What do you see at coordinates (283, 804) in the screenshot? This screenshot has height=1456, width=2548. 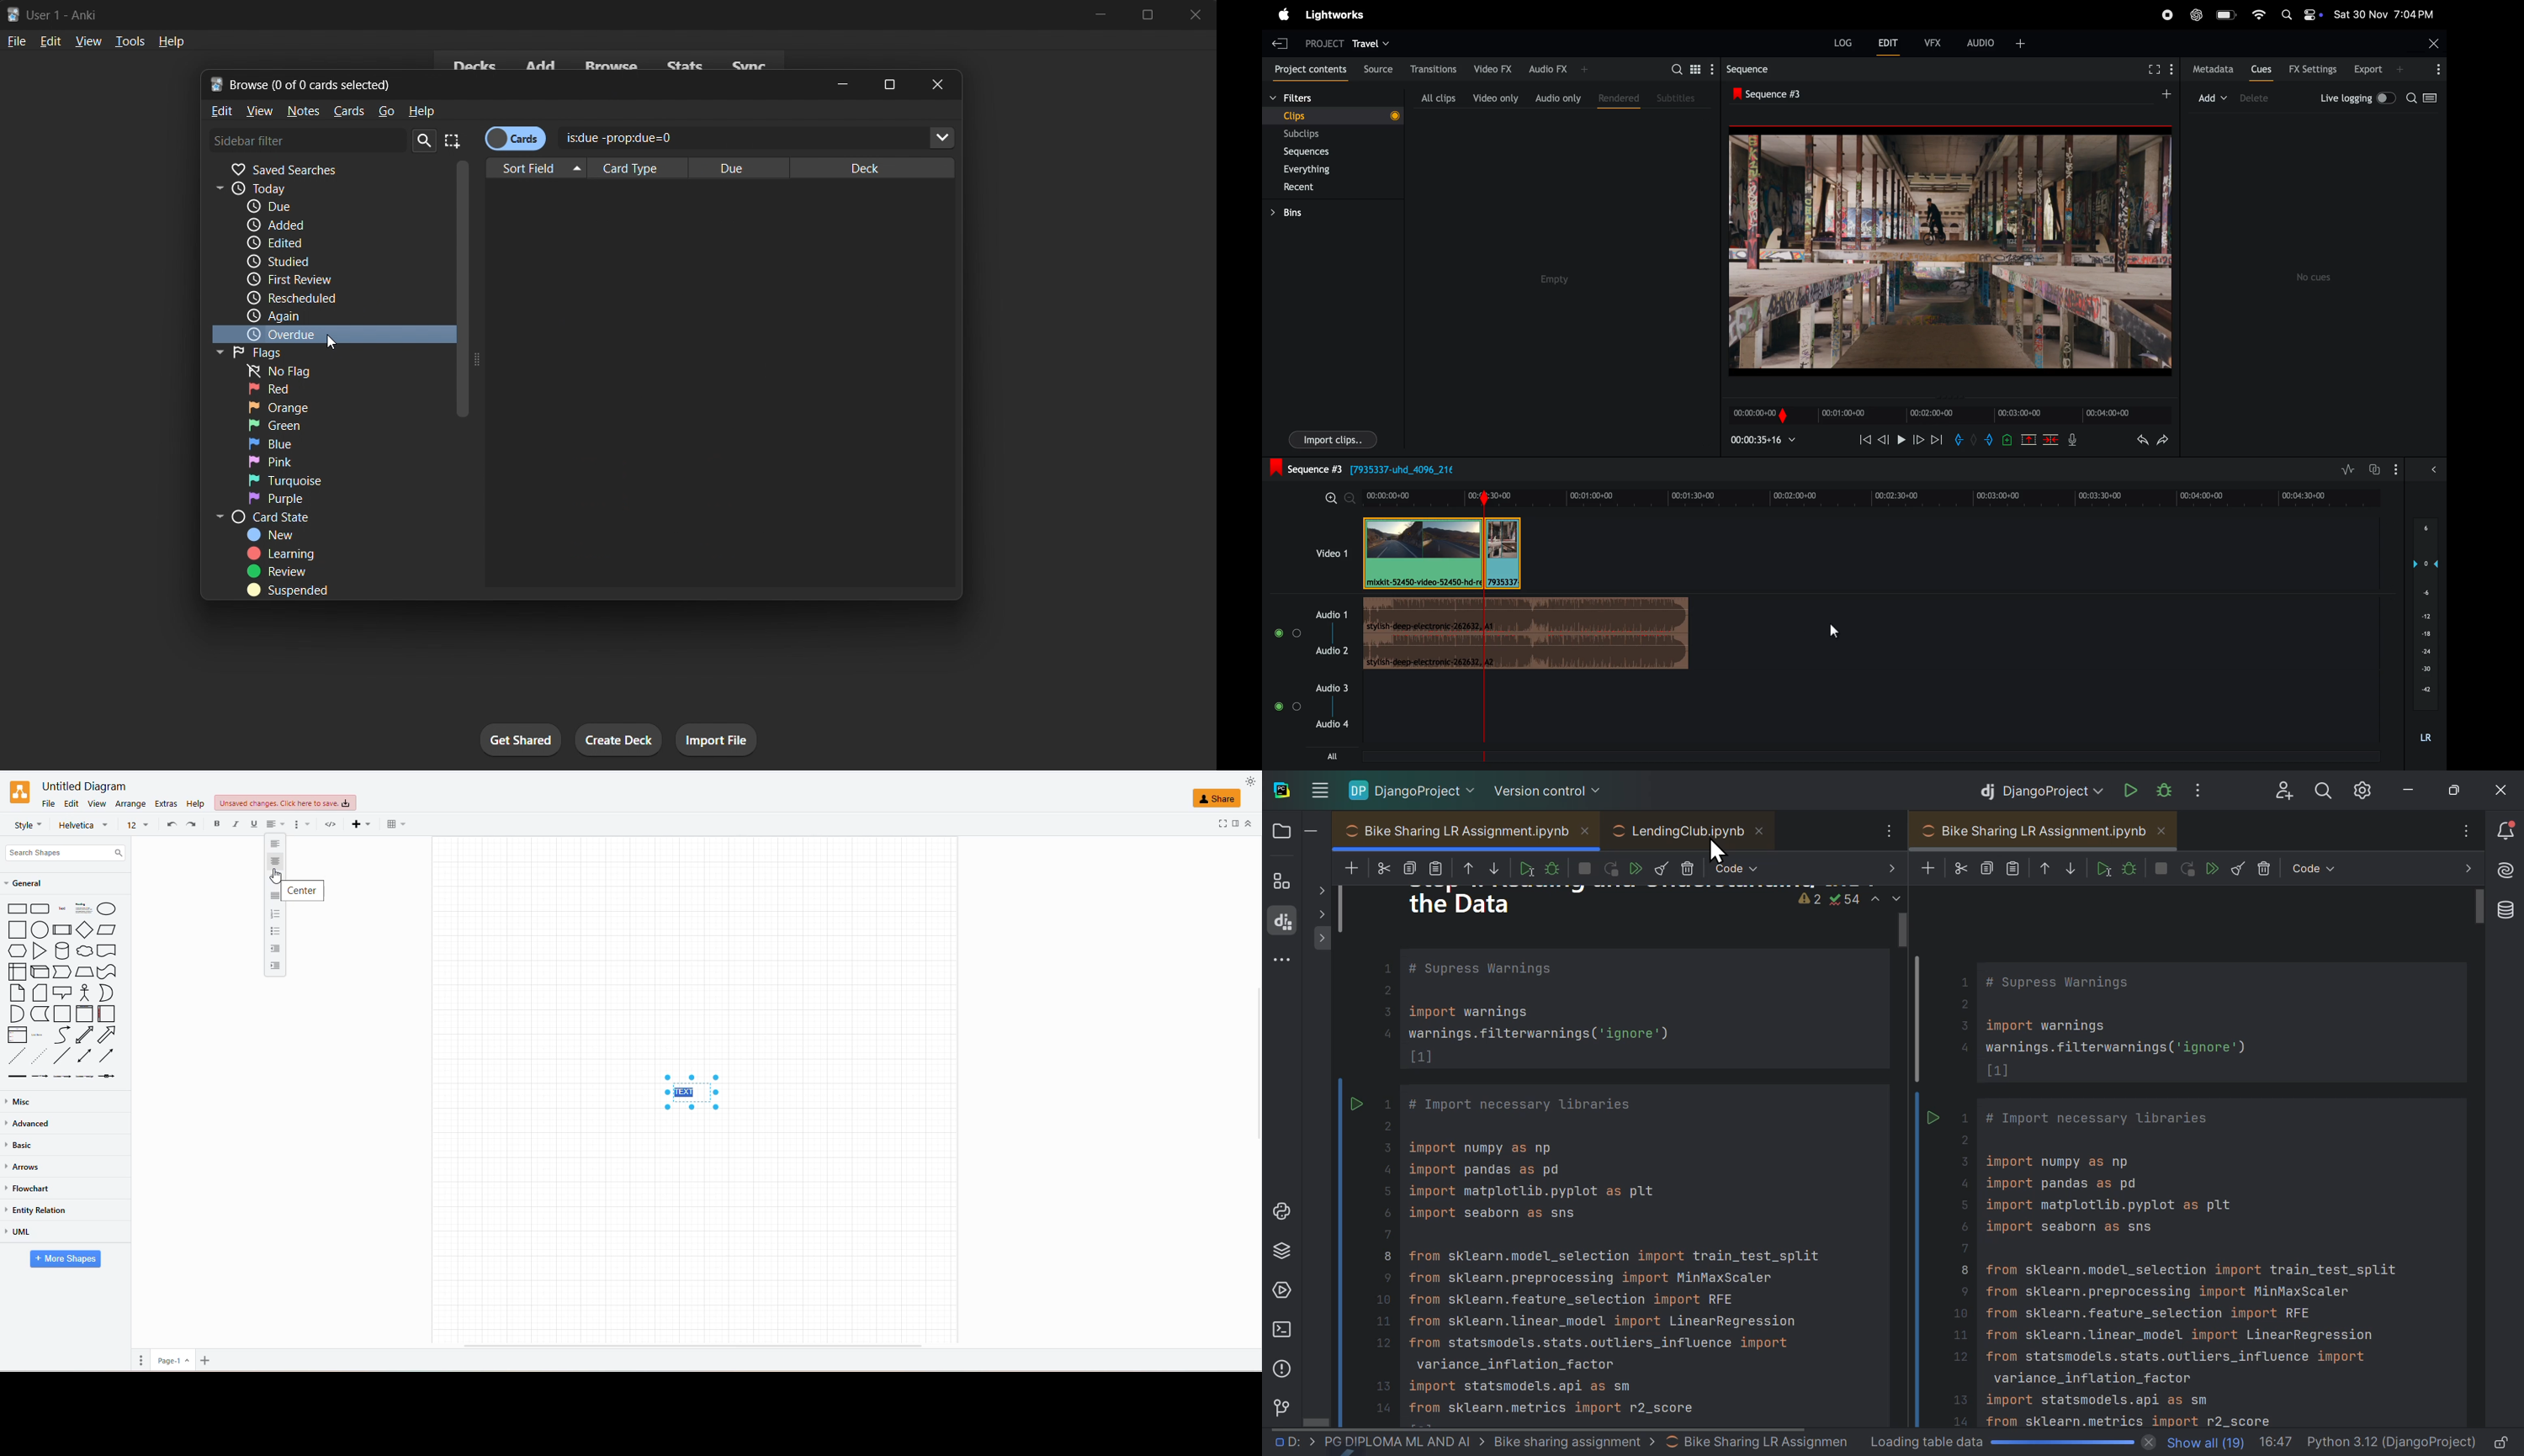 I see `unsaved changes click here to save` at bounding box center [283, 804].